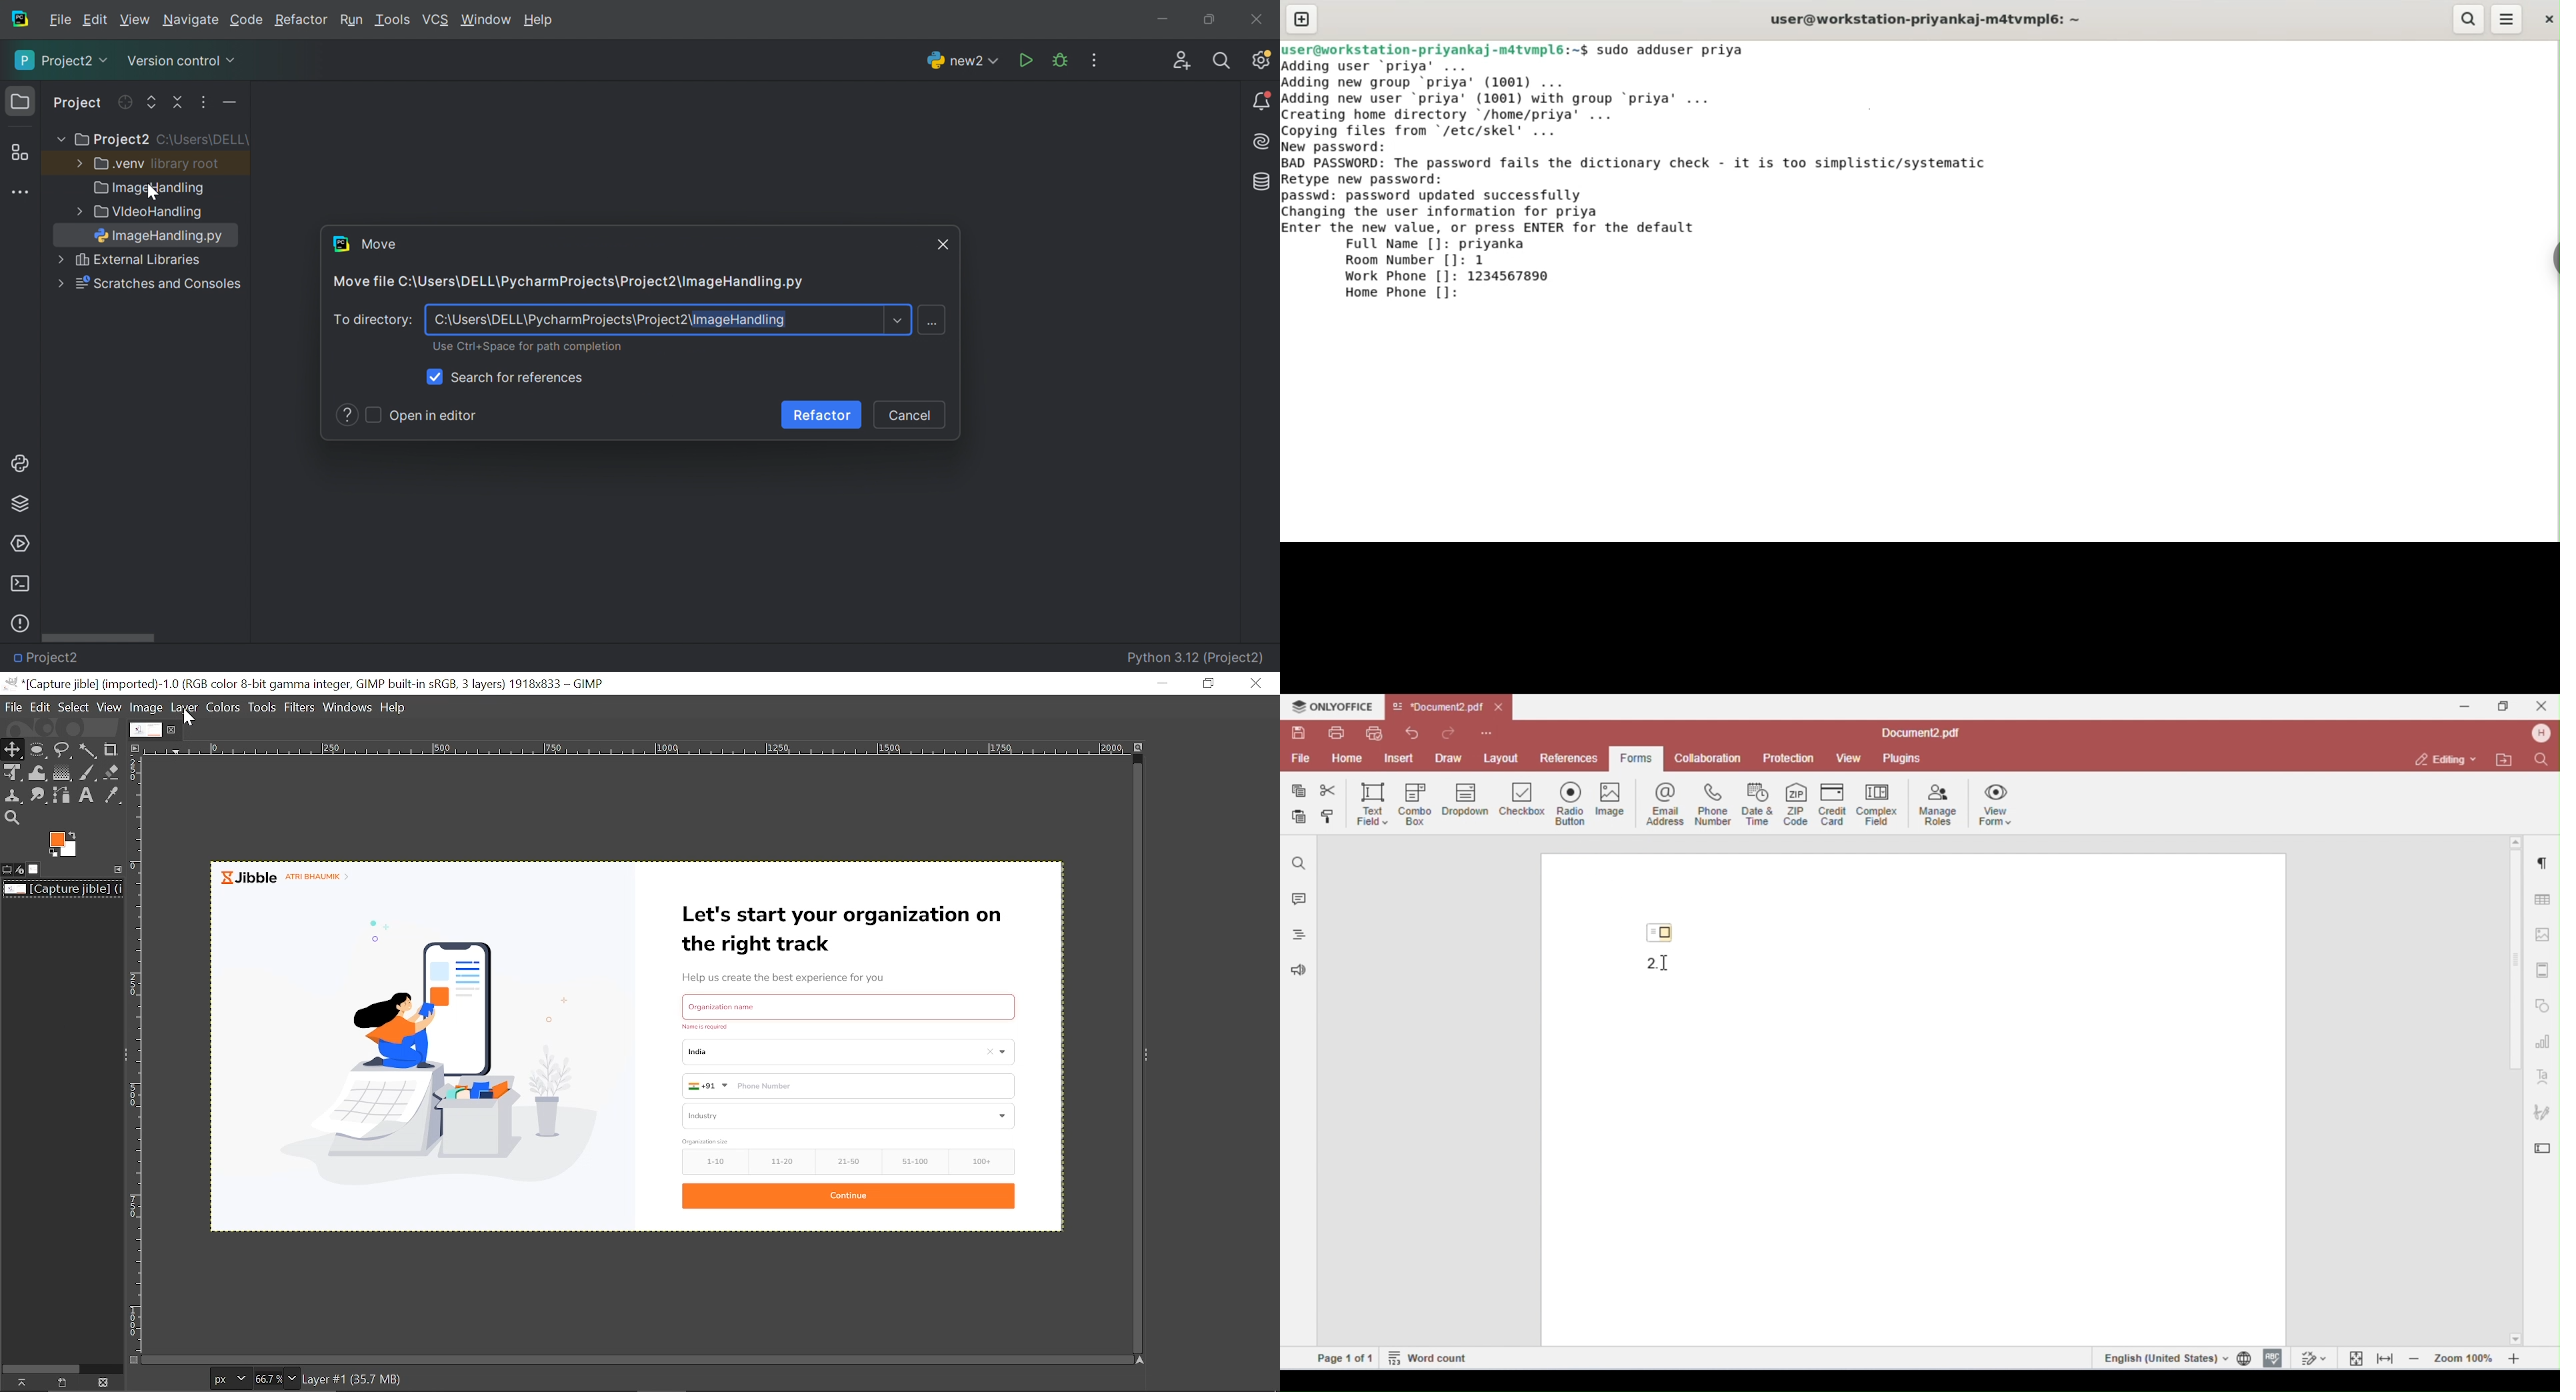  What do you see at coordinates (266, 1378) in the screenshot?
I see `Current zoom` at bounding box center [266, 1378].